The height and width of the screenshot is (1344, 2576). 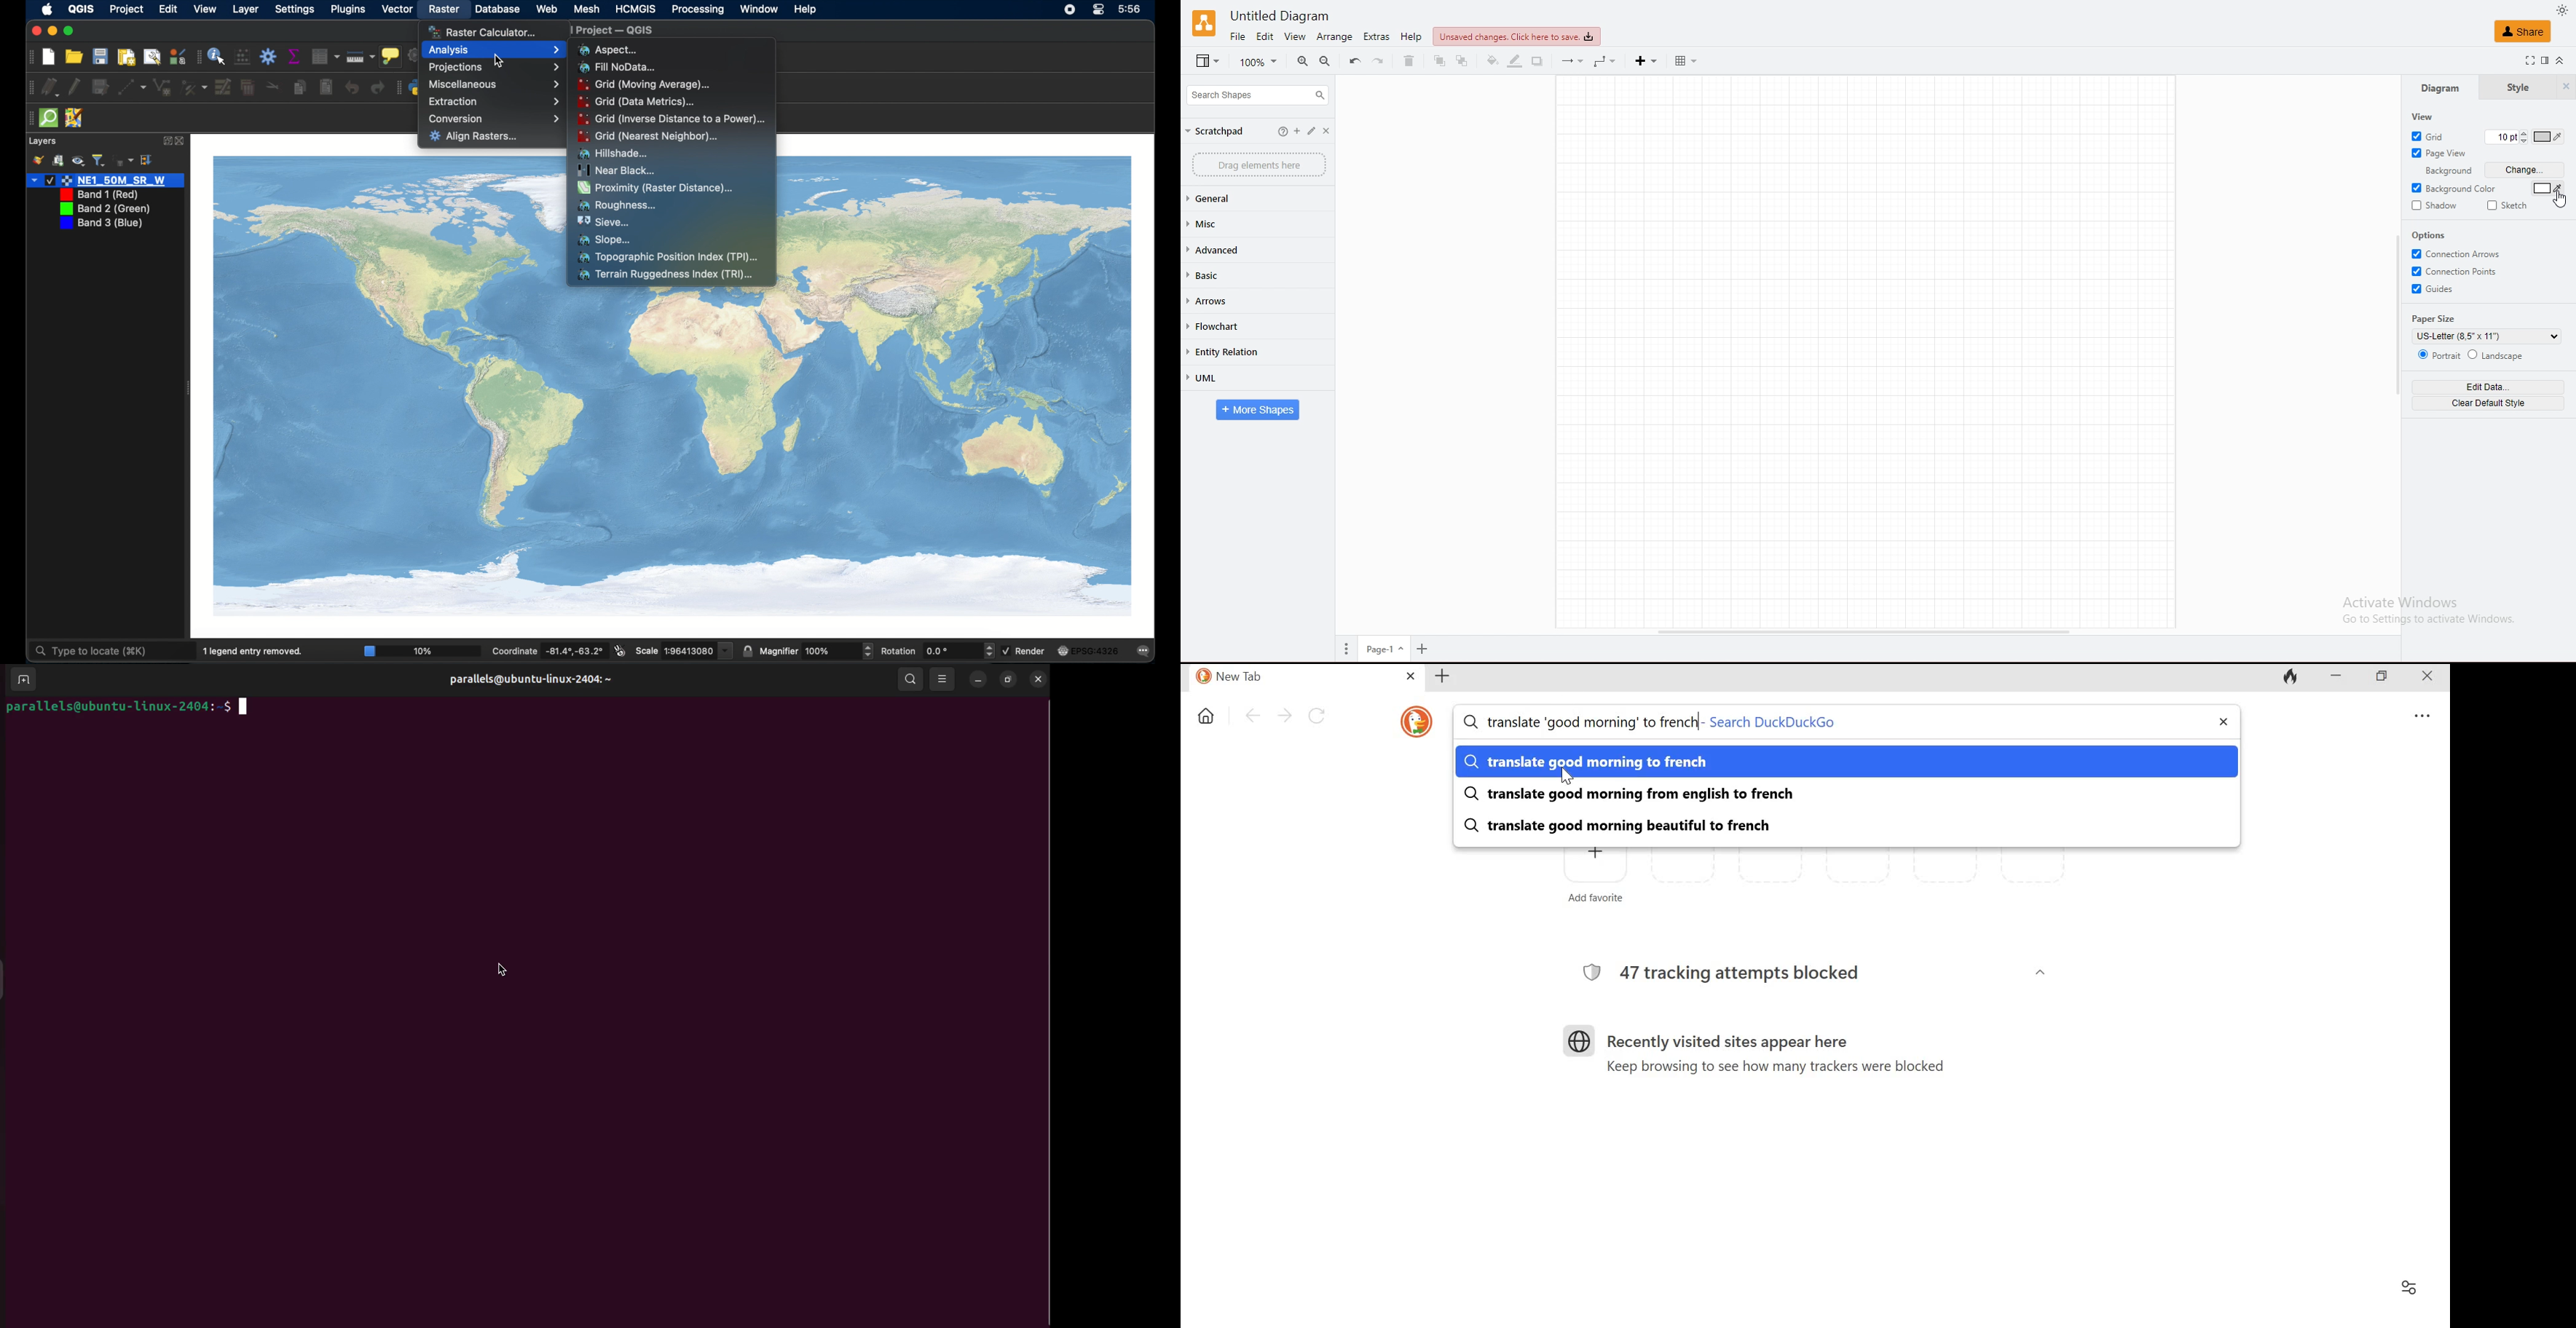 I want to click on style manager, so click(x=177, y=56).